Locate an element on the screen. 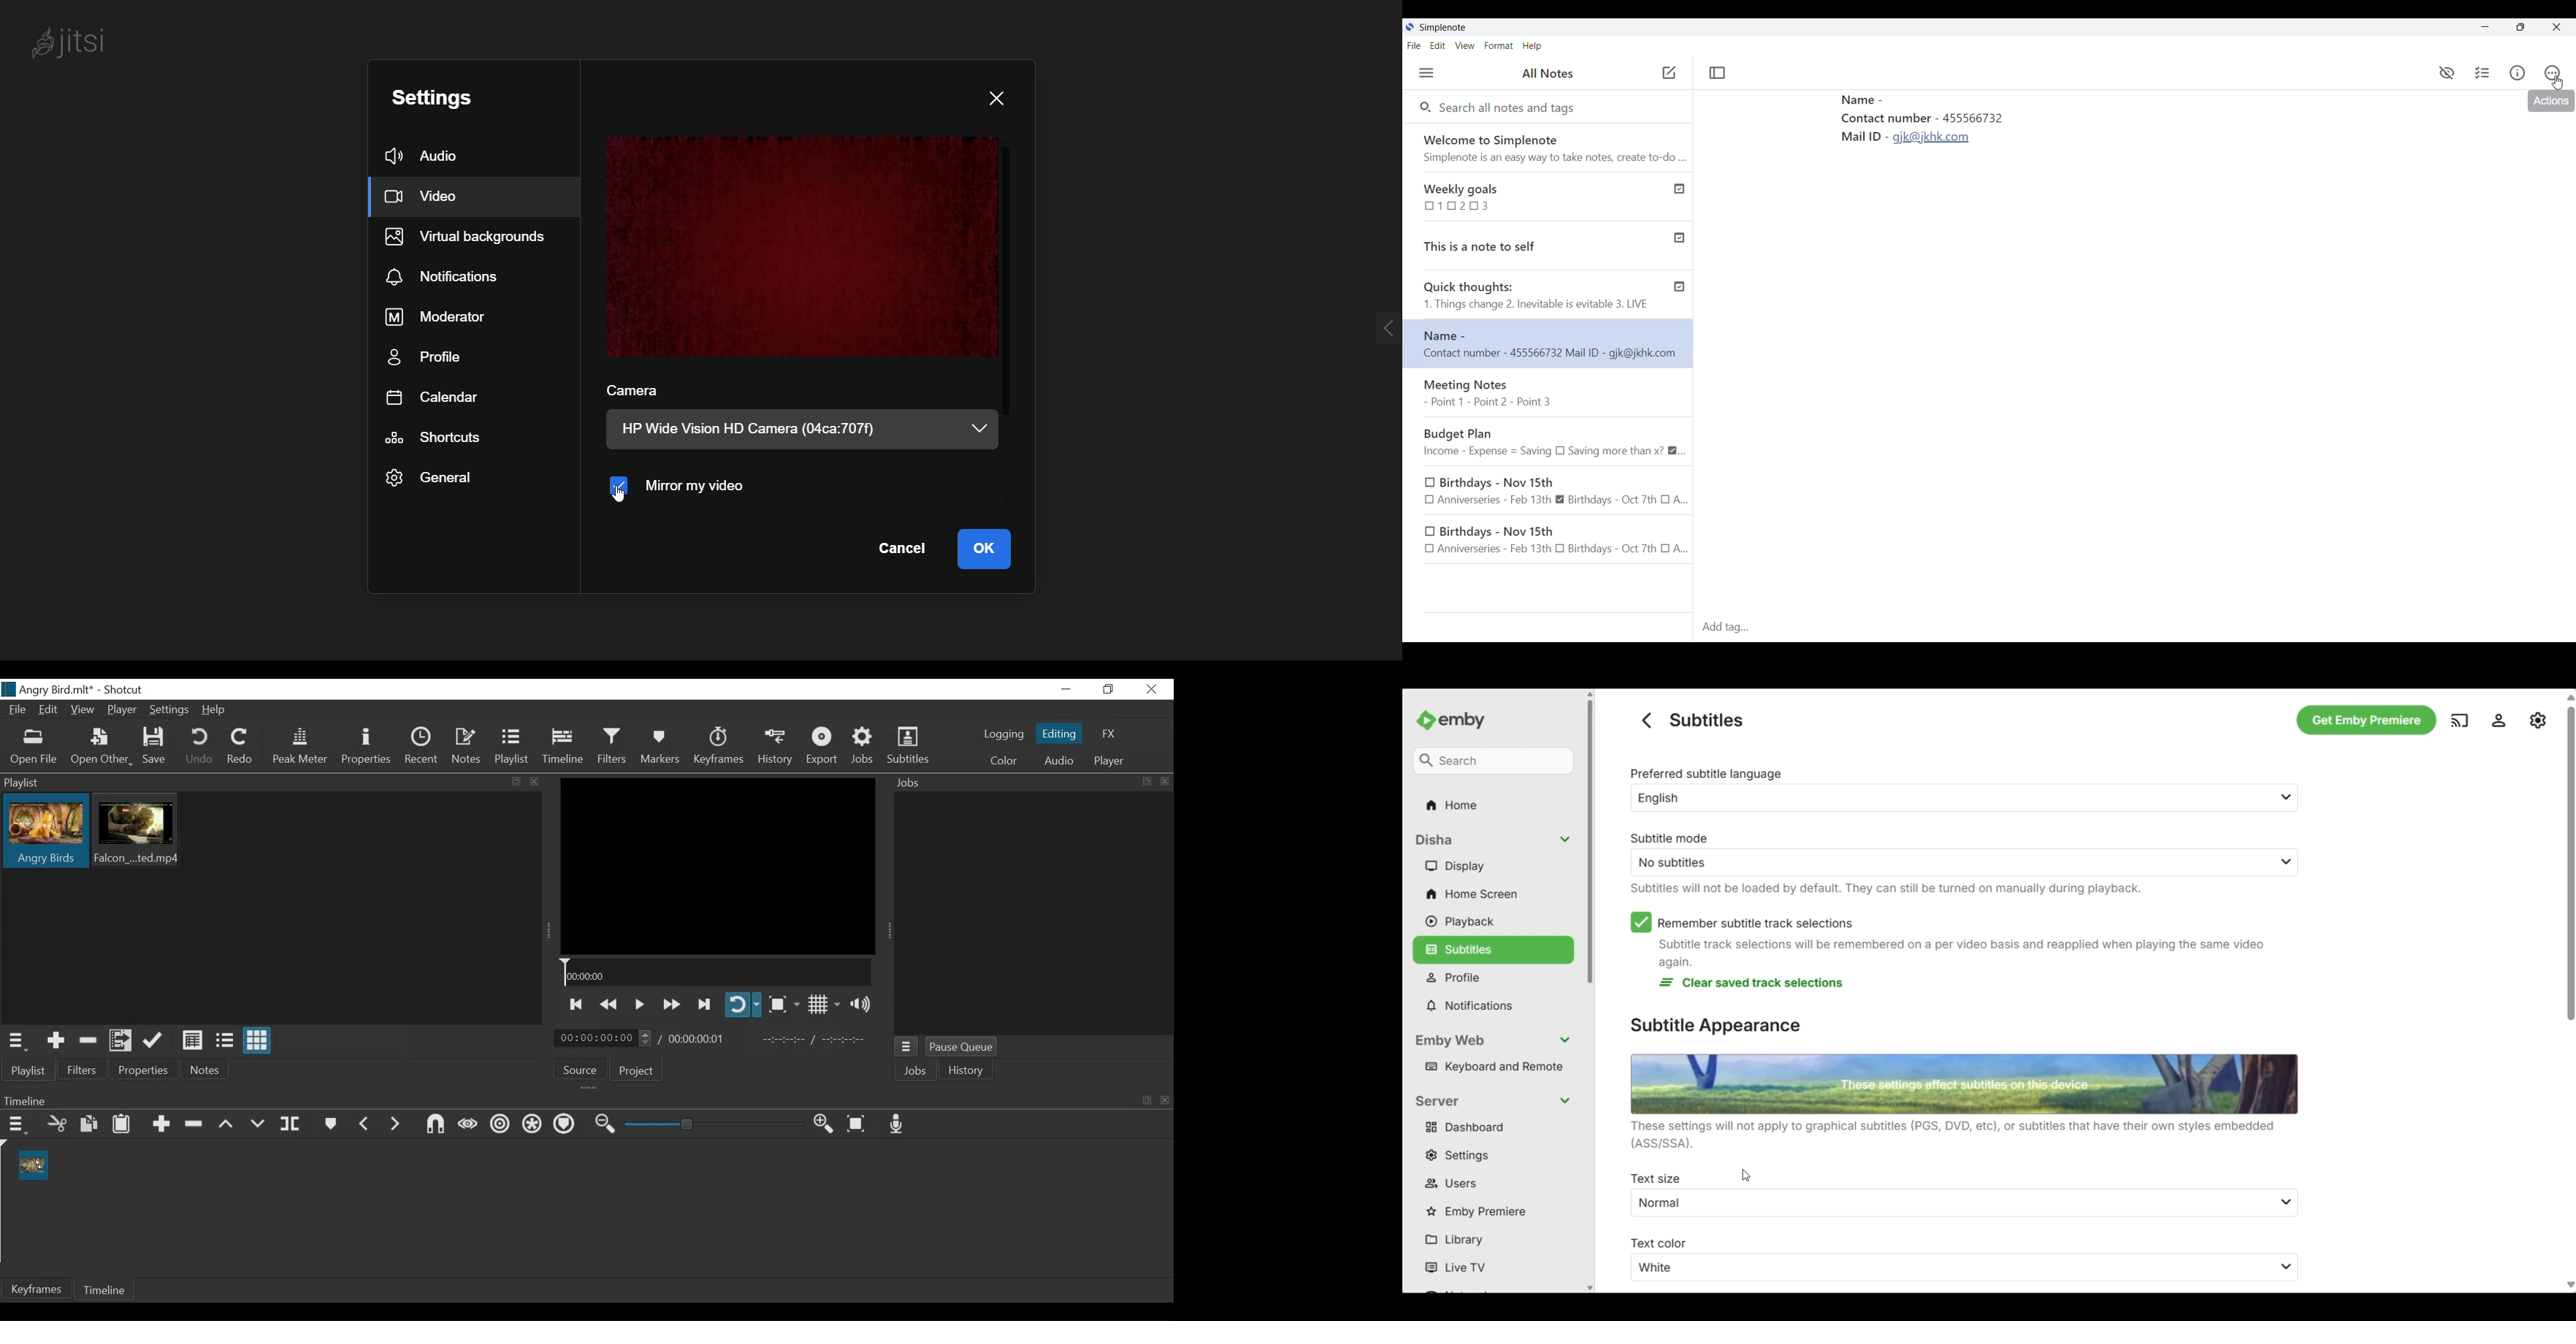  setting is located at coordinates (440, 96).